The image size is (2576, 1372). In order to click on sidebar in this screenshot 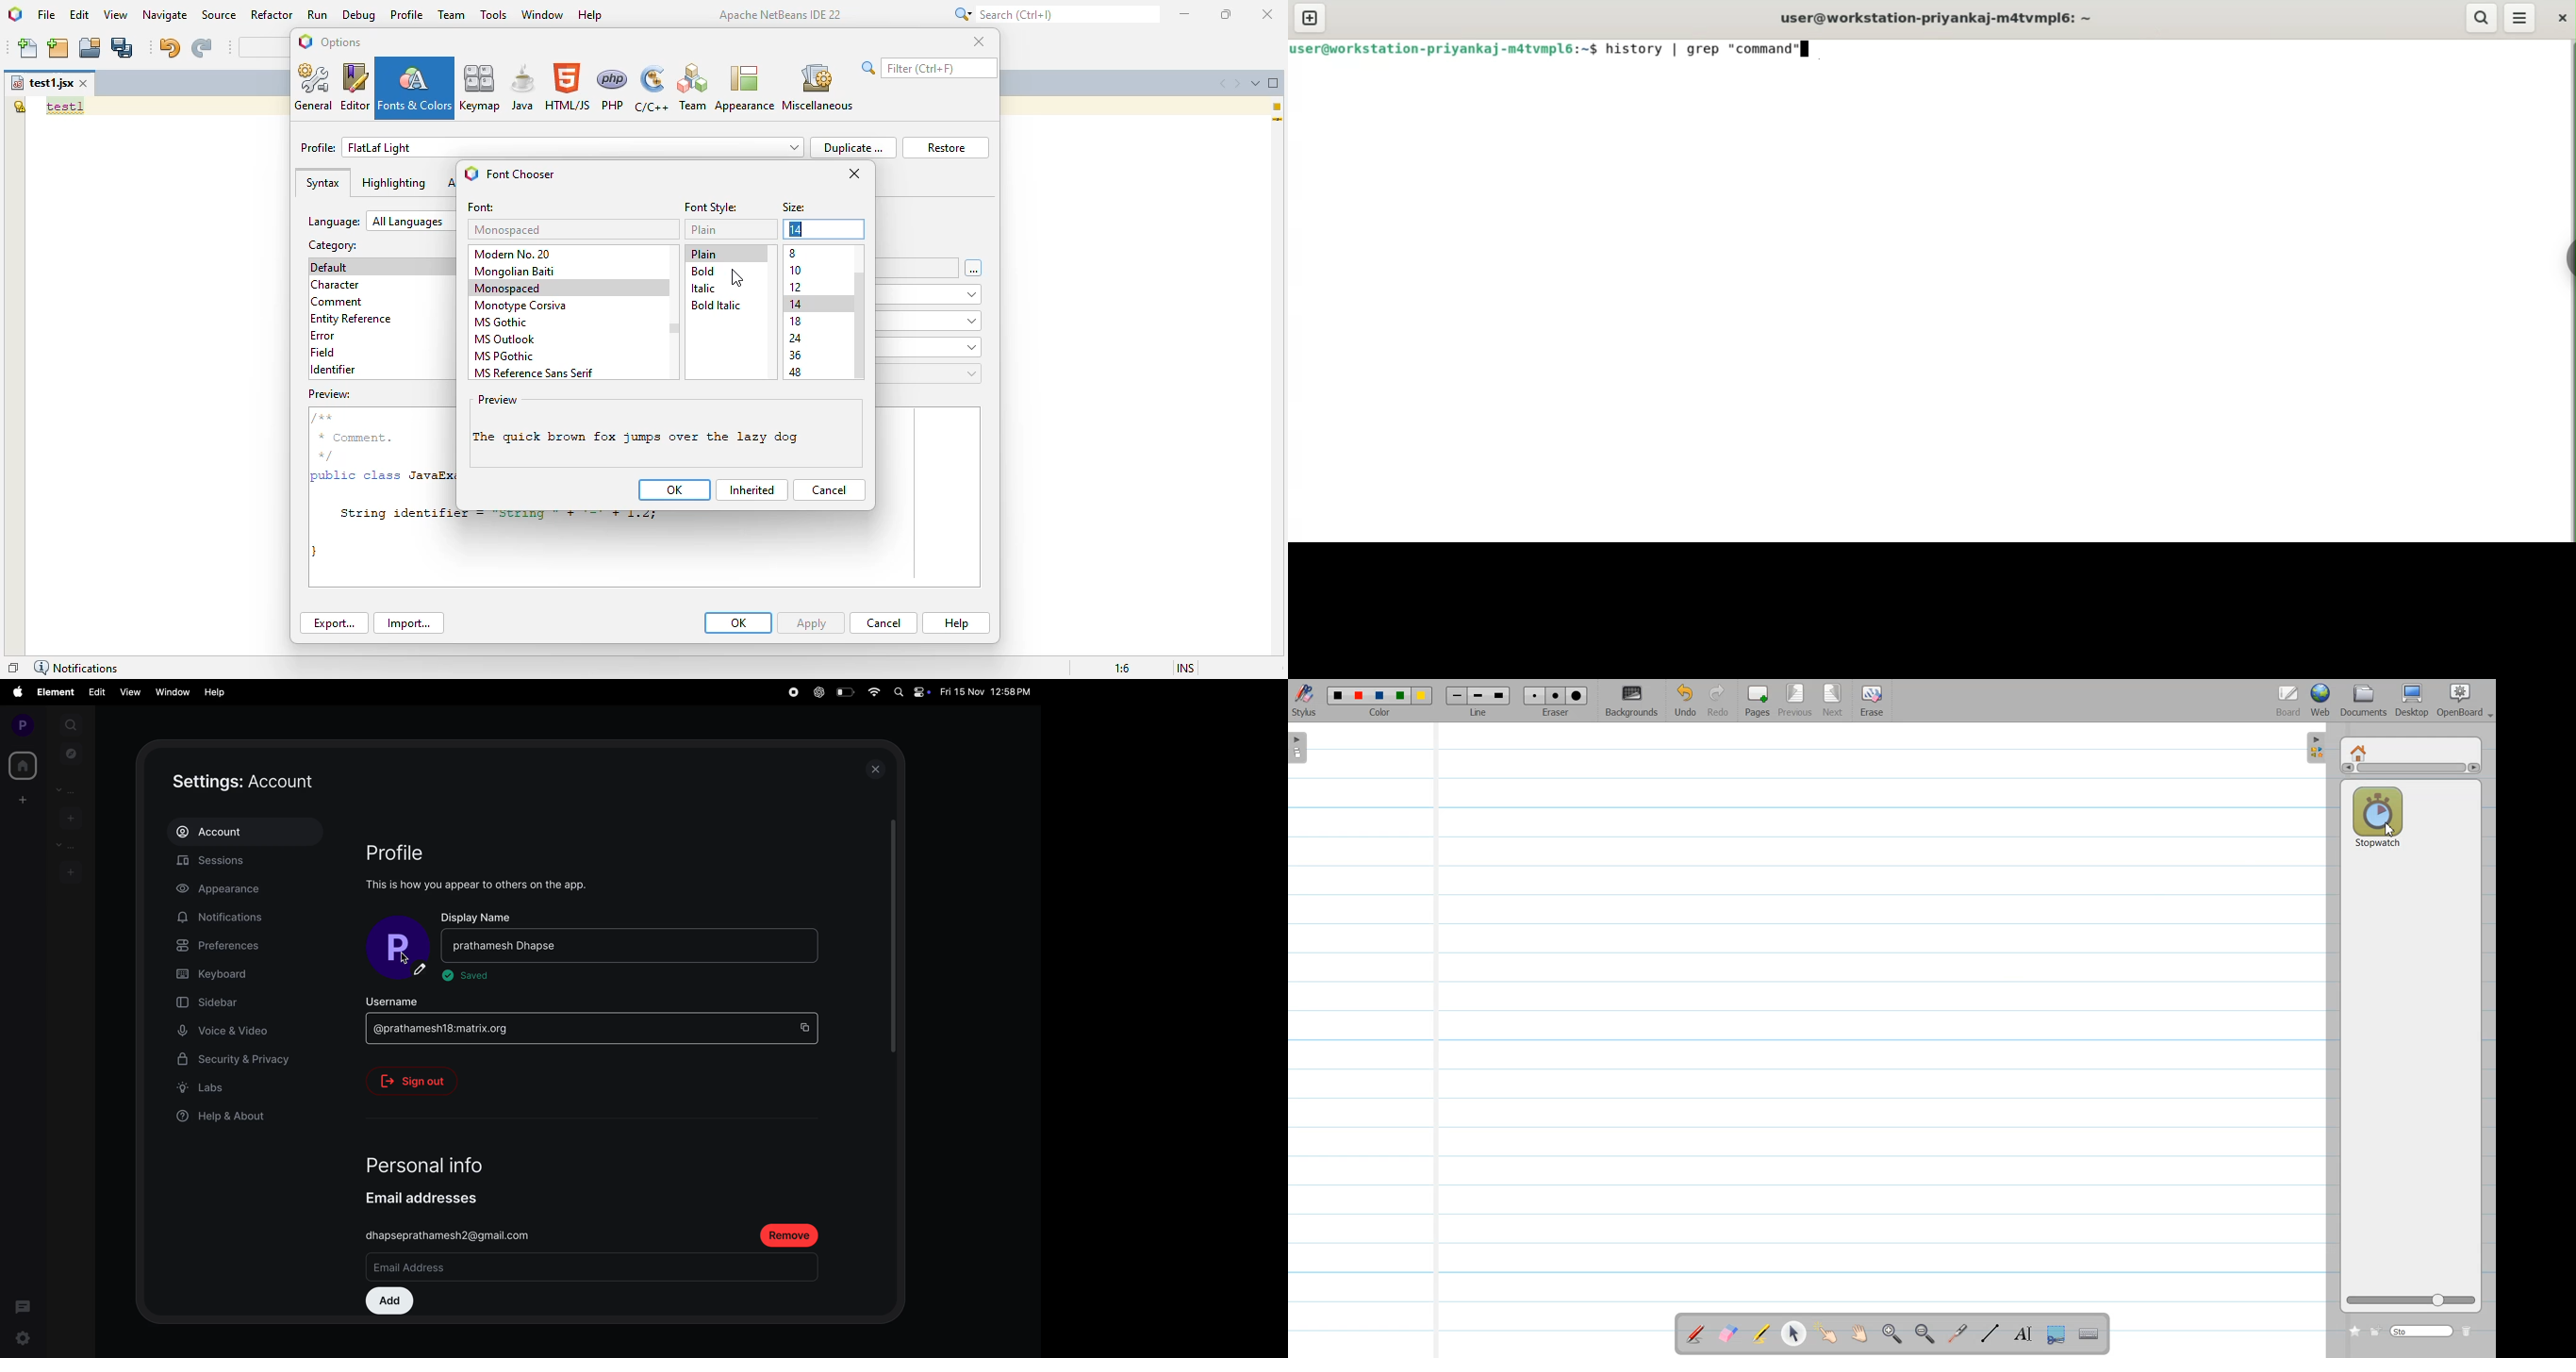, I will do `click(225, 1001)`.